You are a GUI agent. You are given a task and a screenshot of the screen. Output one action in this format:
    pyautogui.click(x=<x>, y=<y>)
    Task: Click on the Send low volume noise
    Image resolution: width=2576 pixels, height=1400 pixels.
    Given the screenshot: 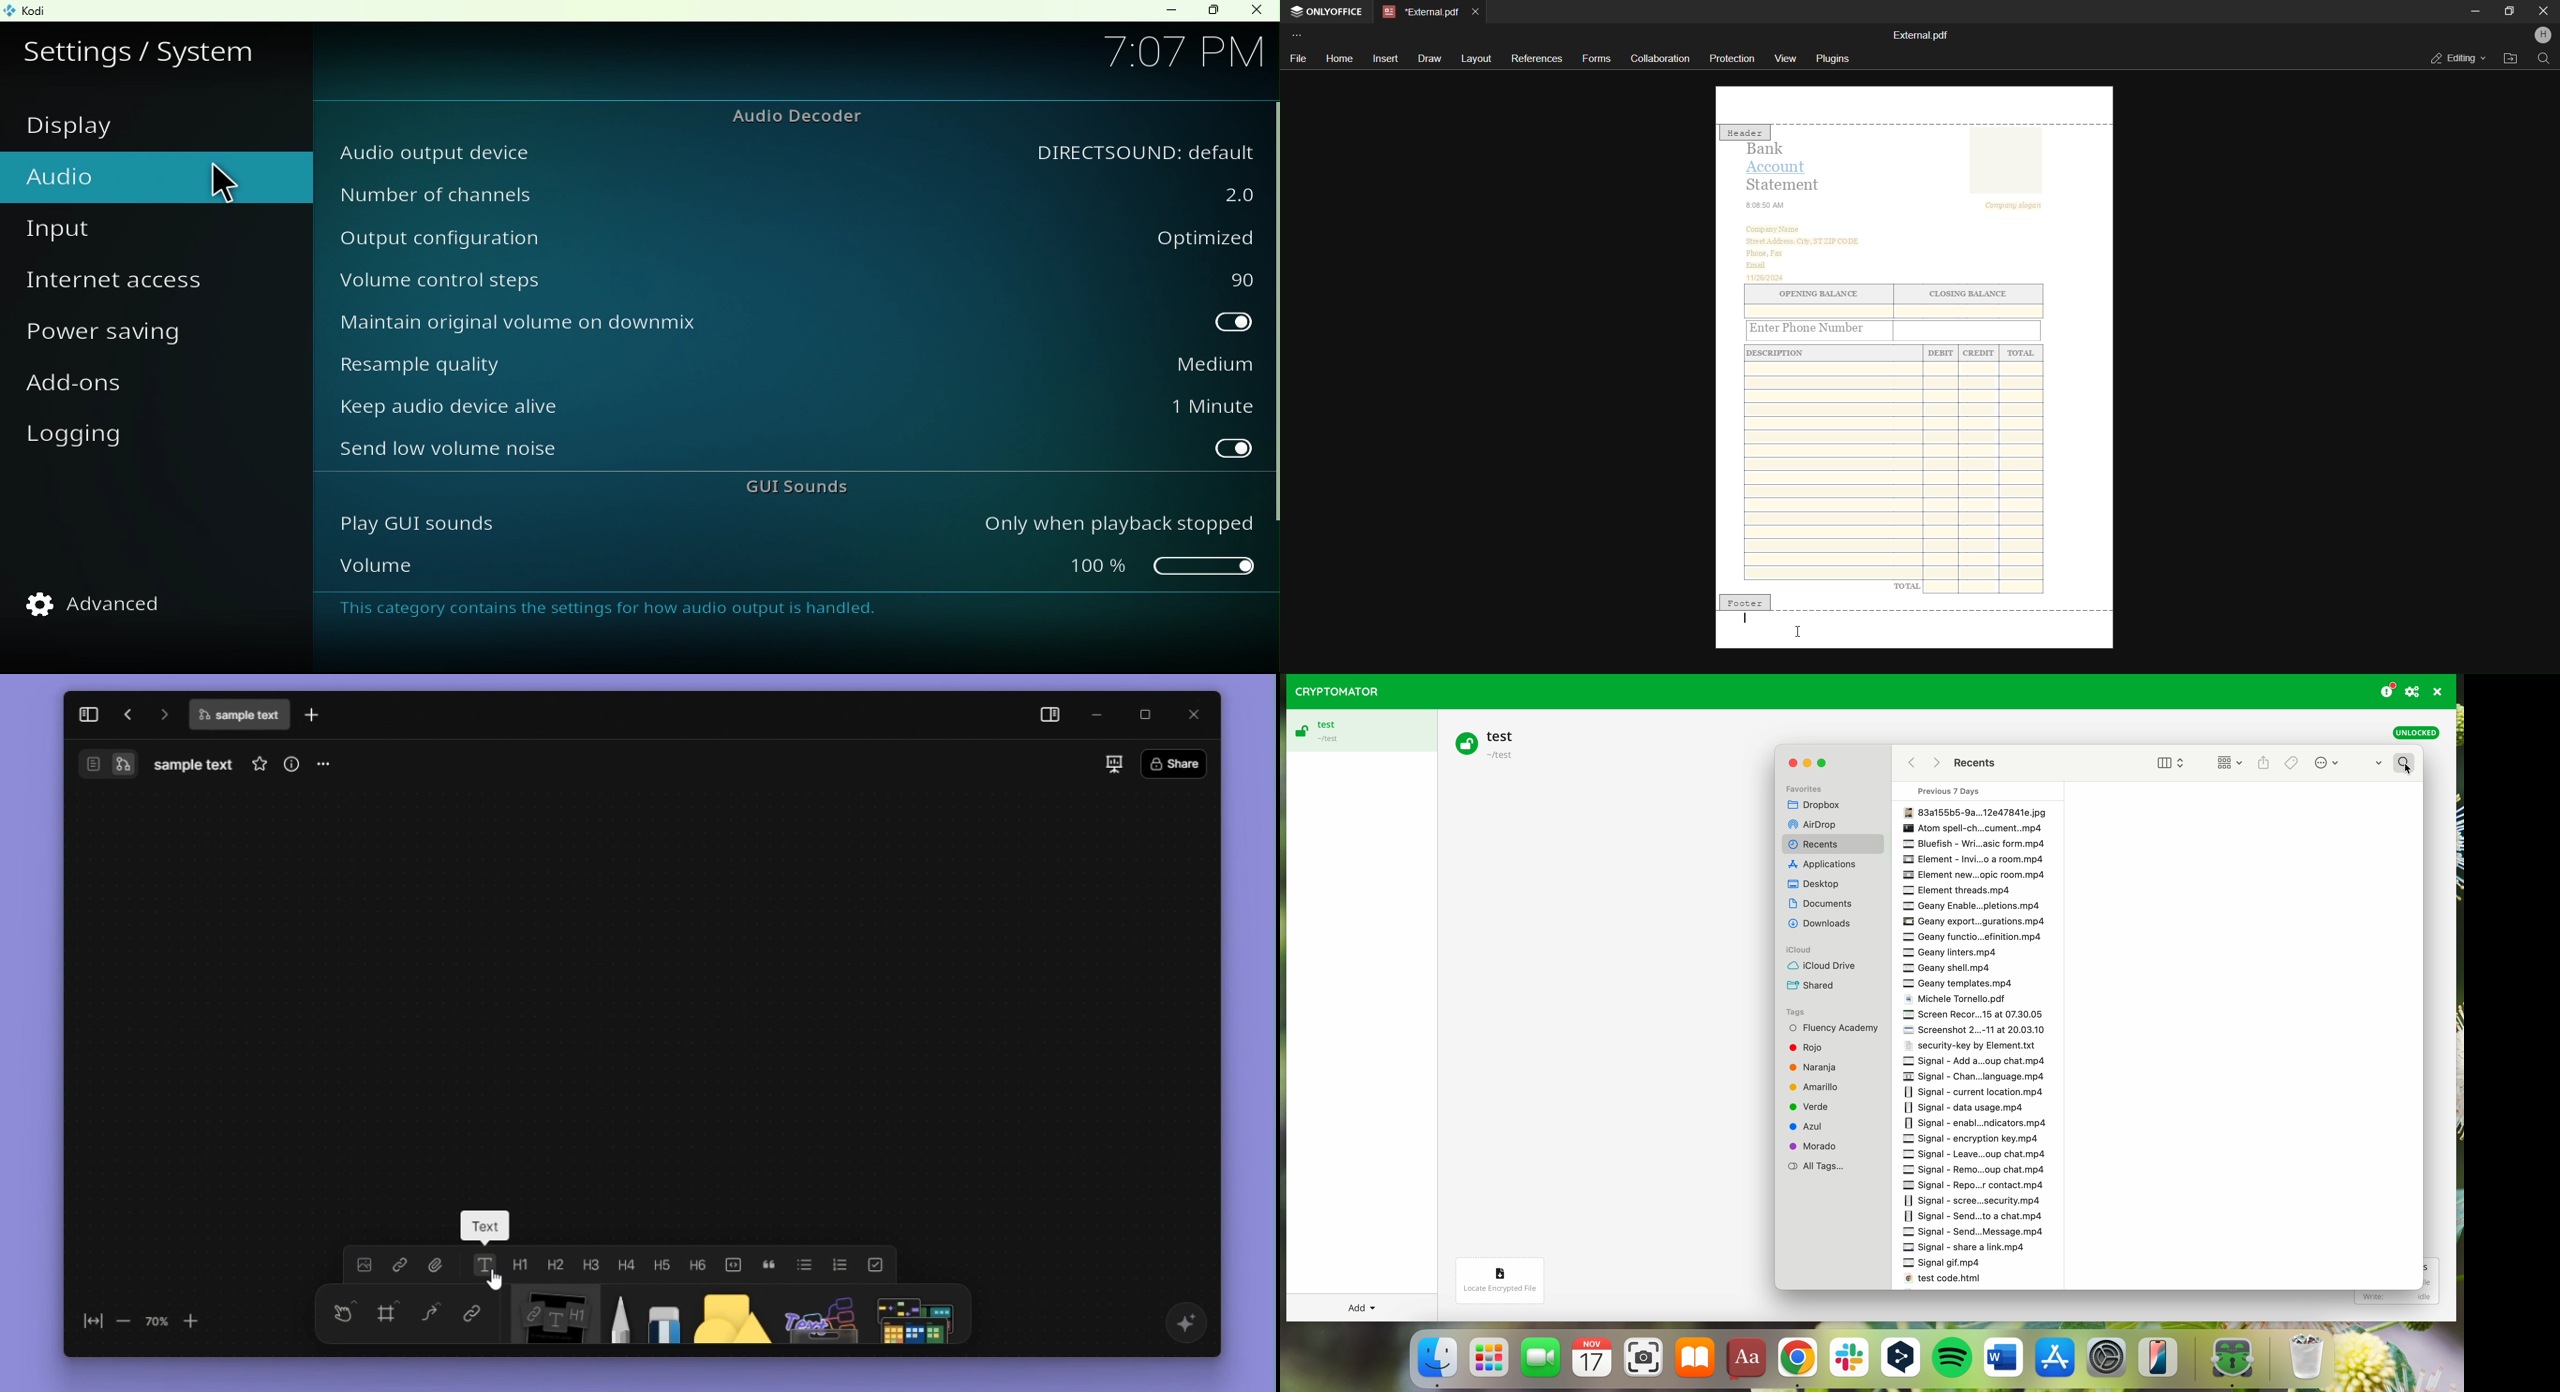 What is the action you would take?
    pyautogui.click(x=679, y=450)
    